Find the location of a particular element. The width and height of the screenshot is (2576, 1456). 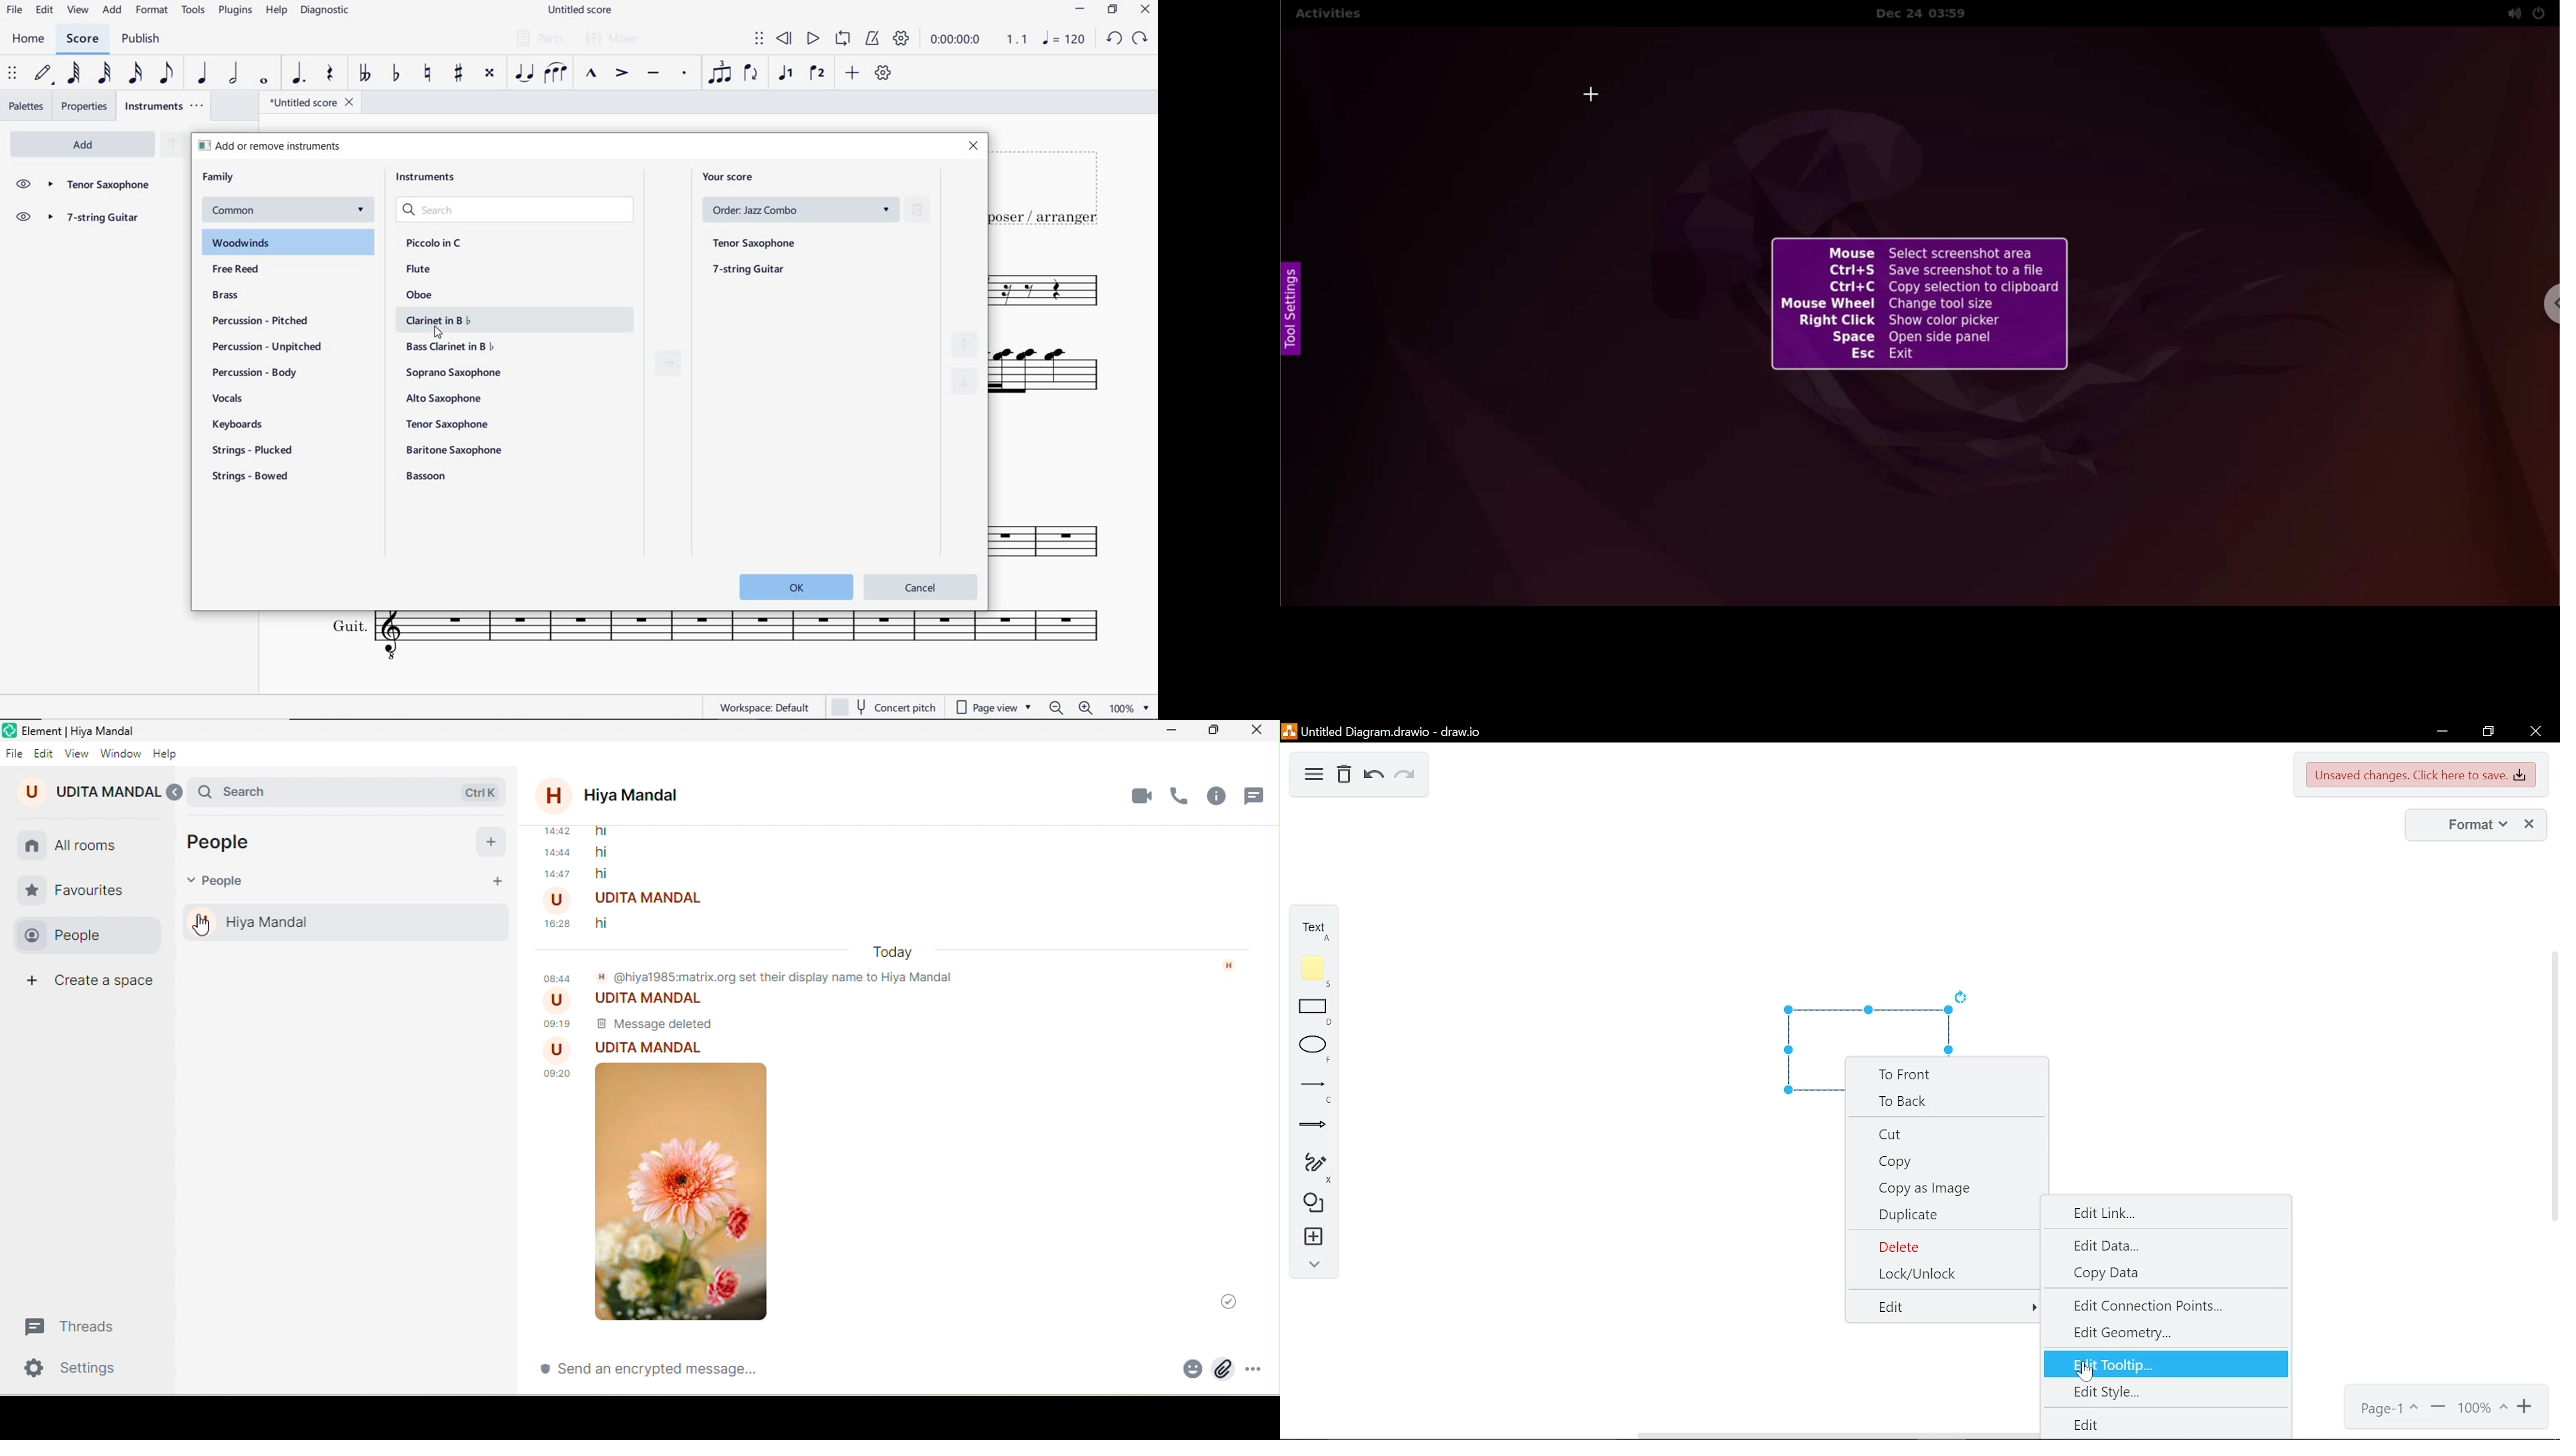

start chat is located at coordinates (489, 842).